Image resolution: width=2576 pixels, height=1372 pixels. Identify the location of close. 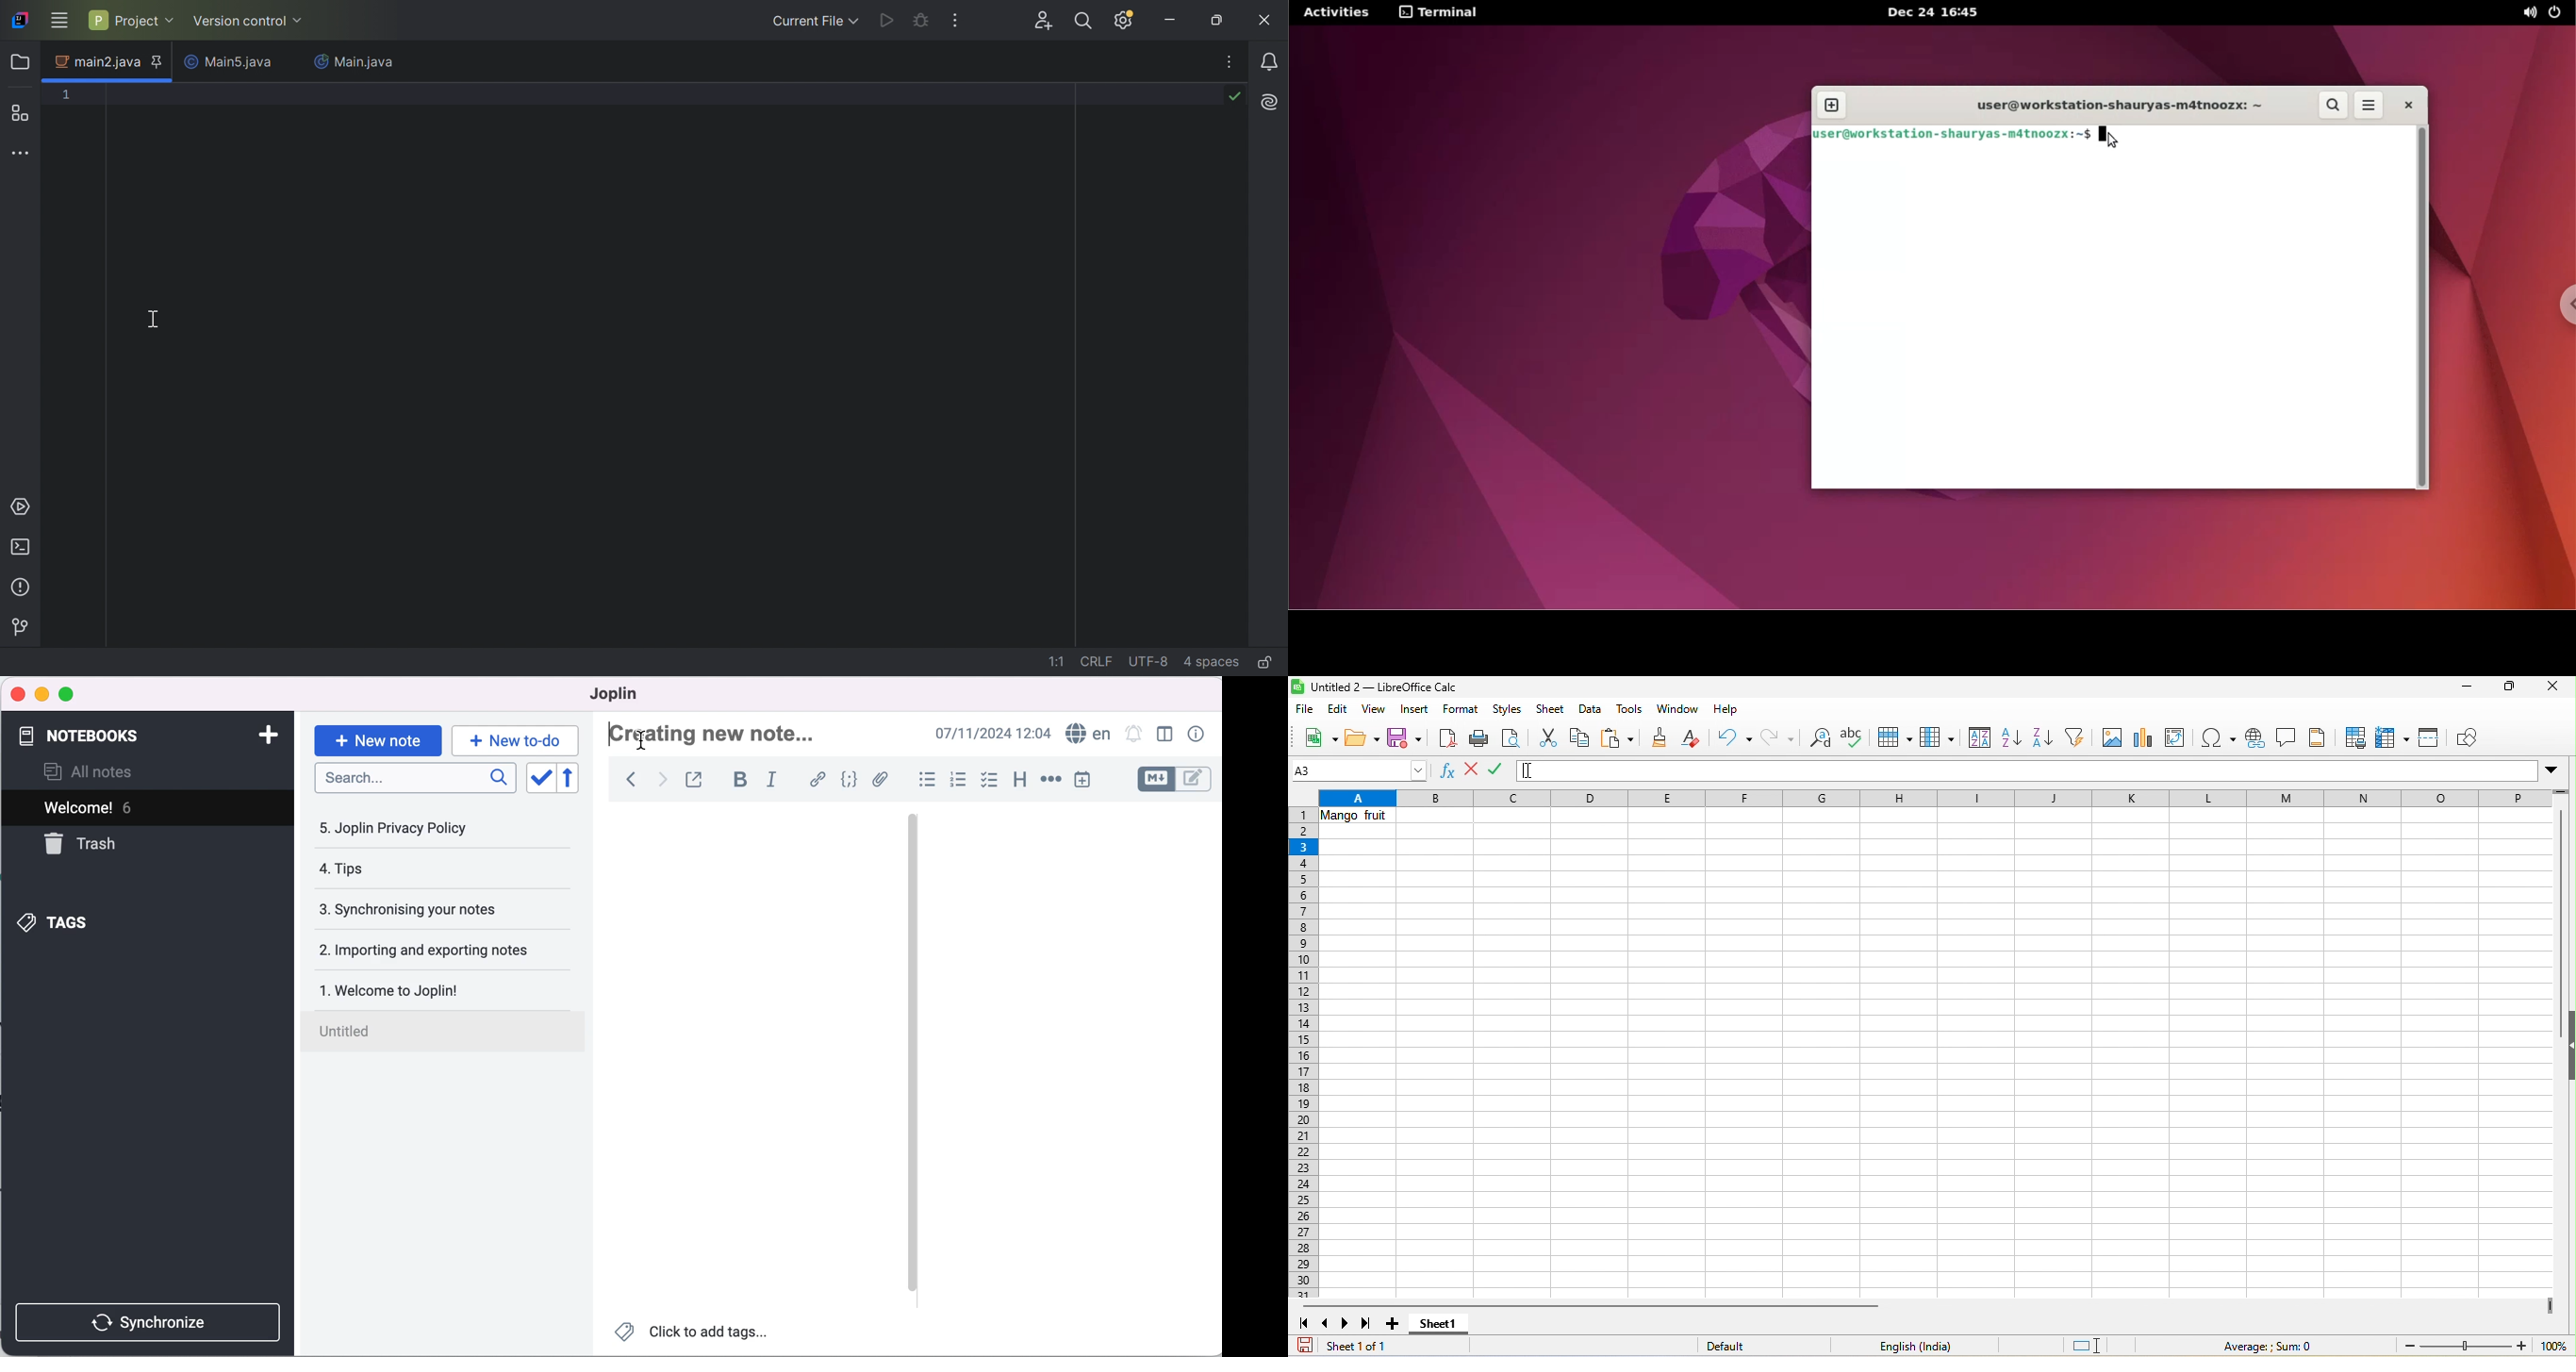
(2549, 690).